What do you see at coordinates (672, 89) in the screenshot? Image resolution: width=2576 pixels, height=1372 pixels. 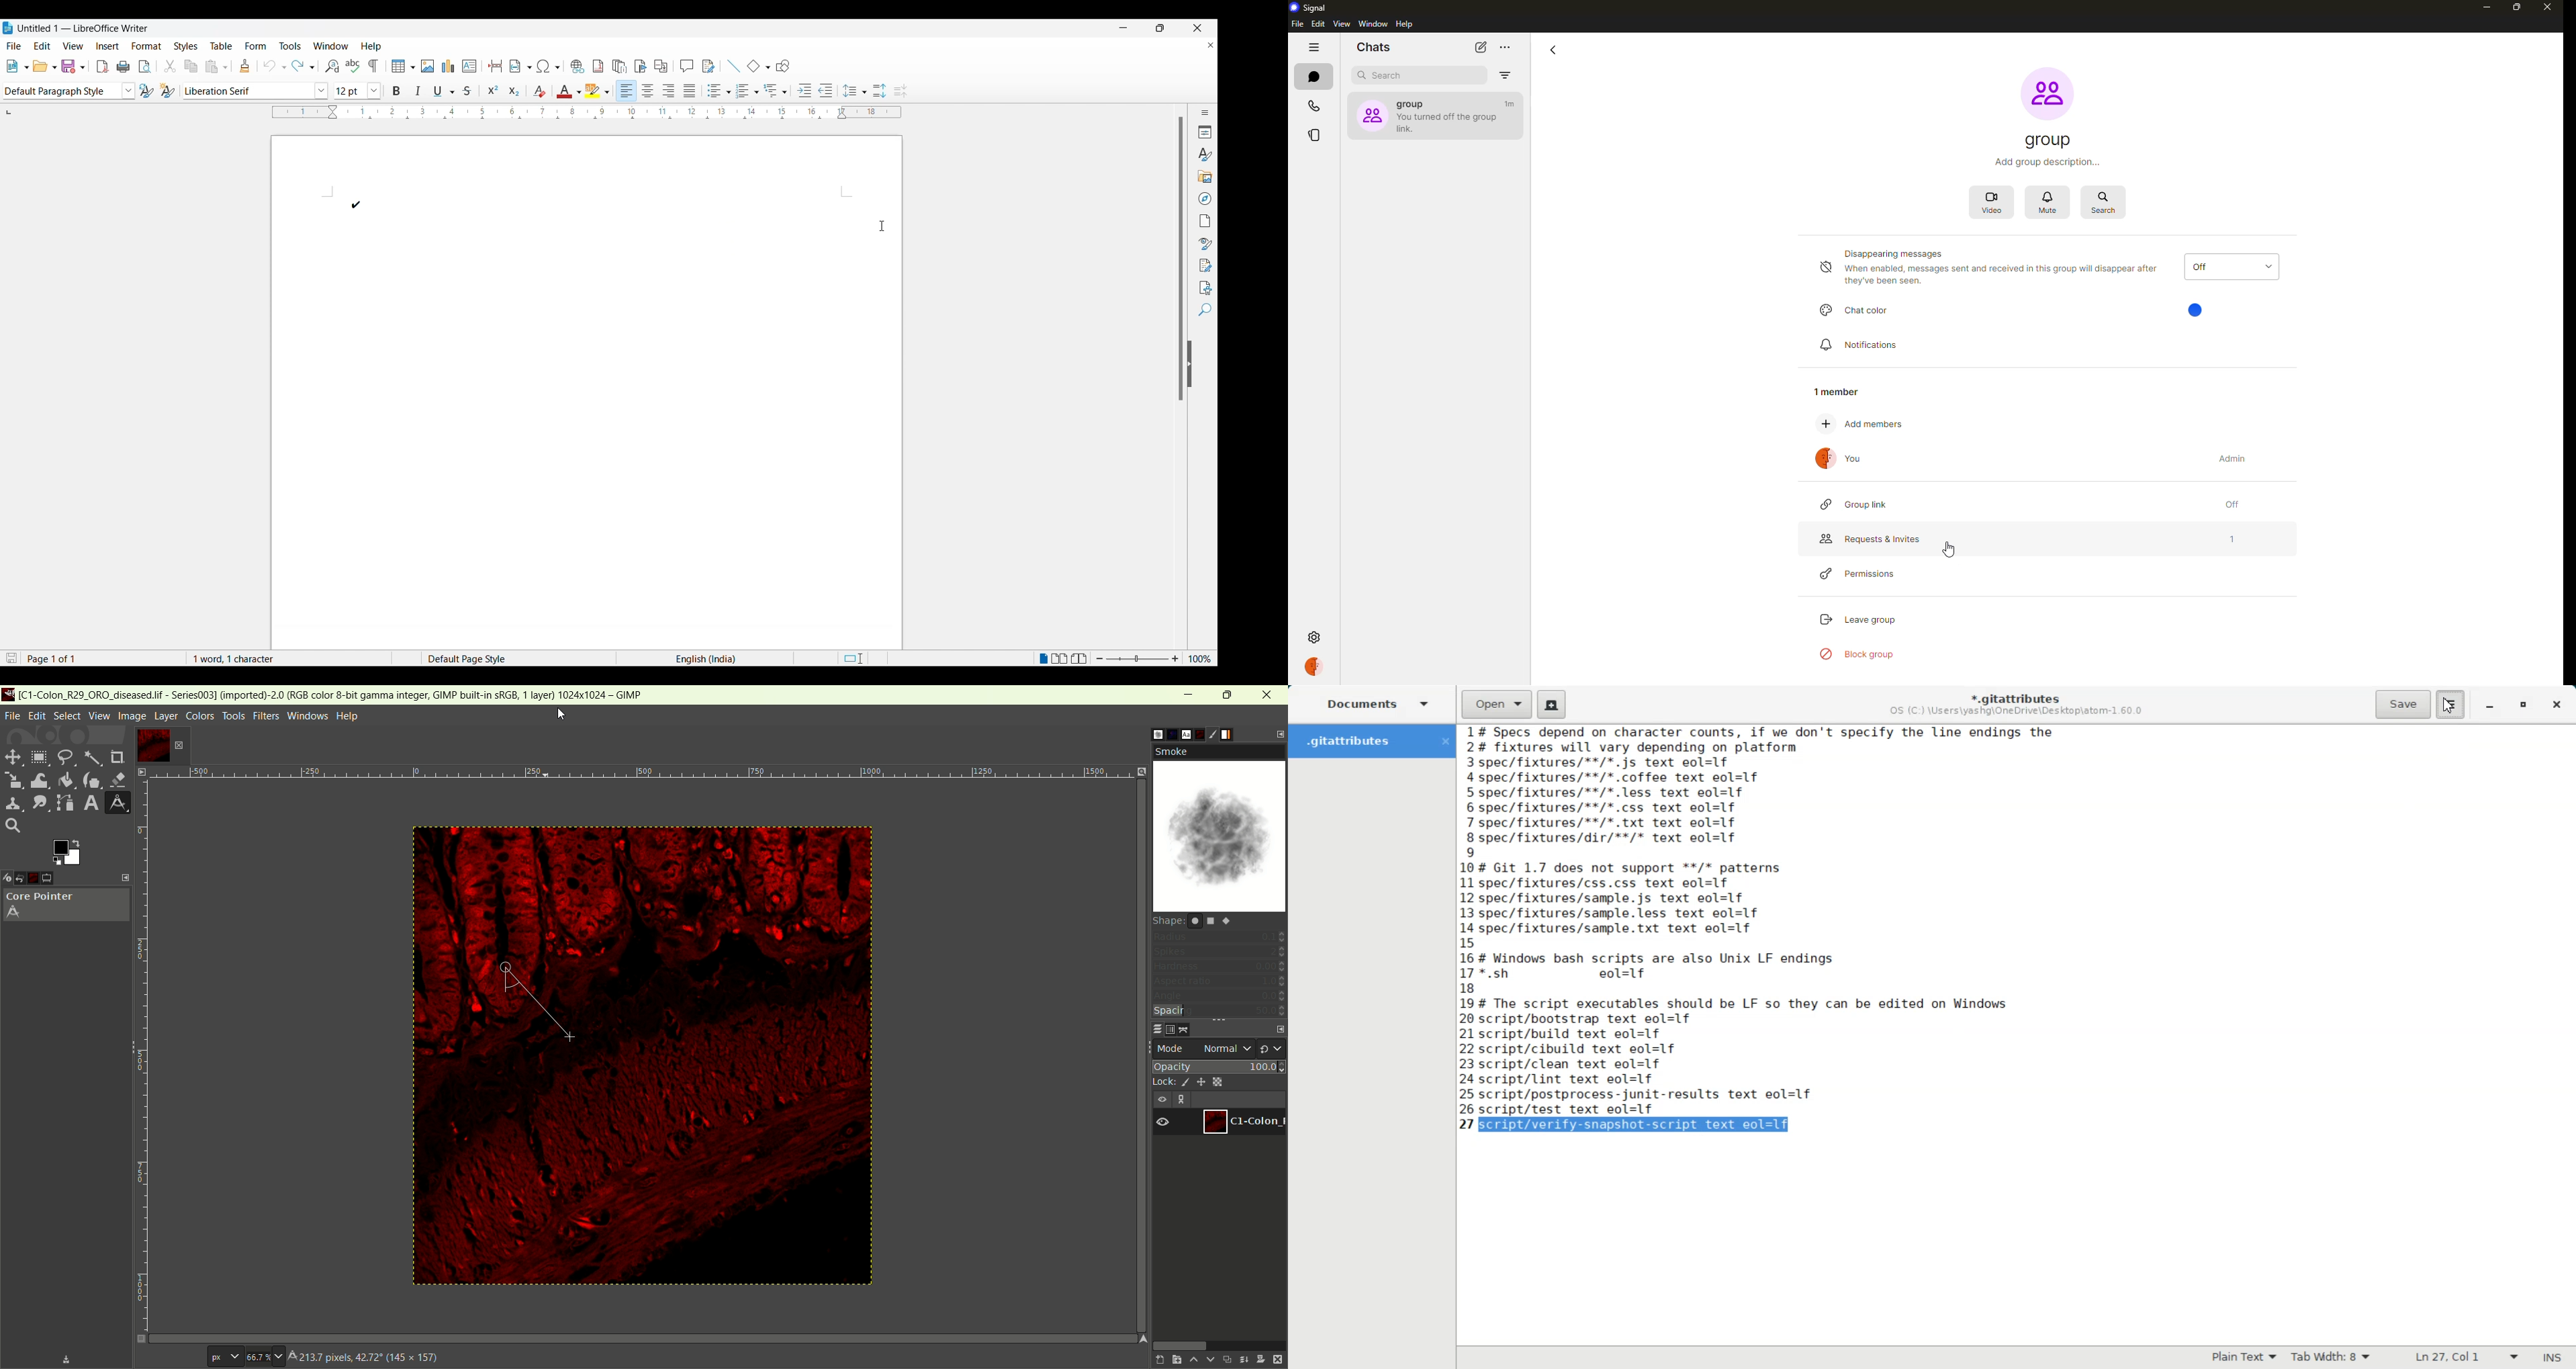 I see `align right` at bounding box center [672, 89].